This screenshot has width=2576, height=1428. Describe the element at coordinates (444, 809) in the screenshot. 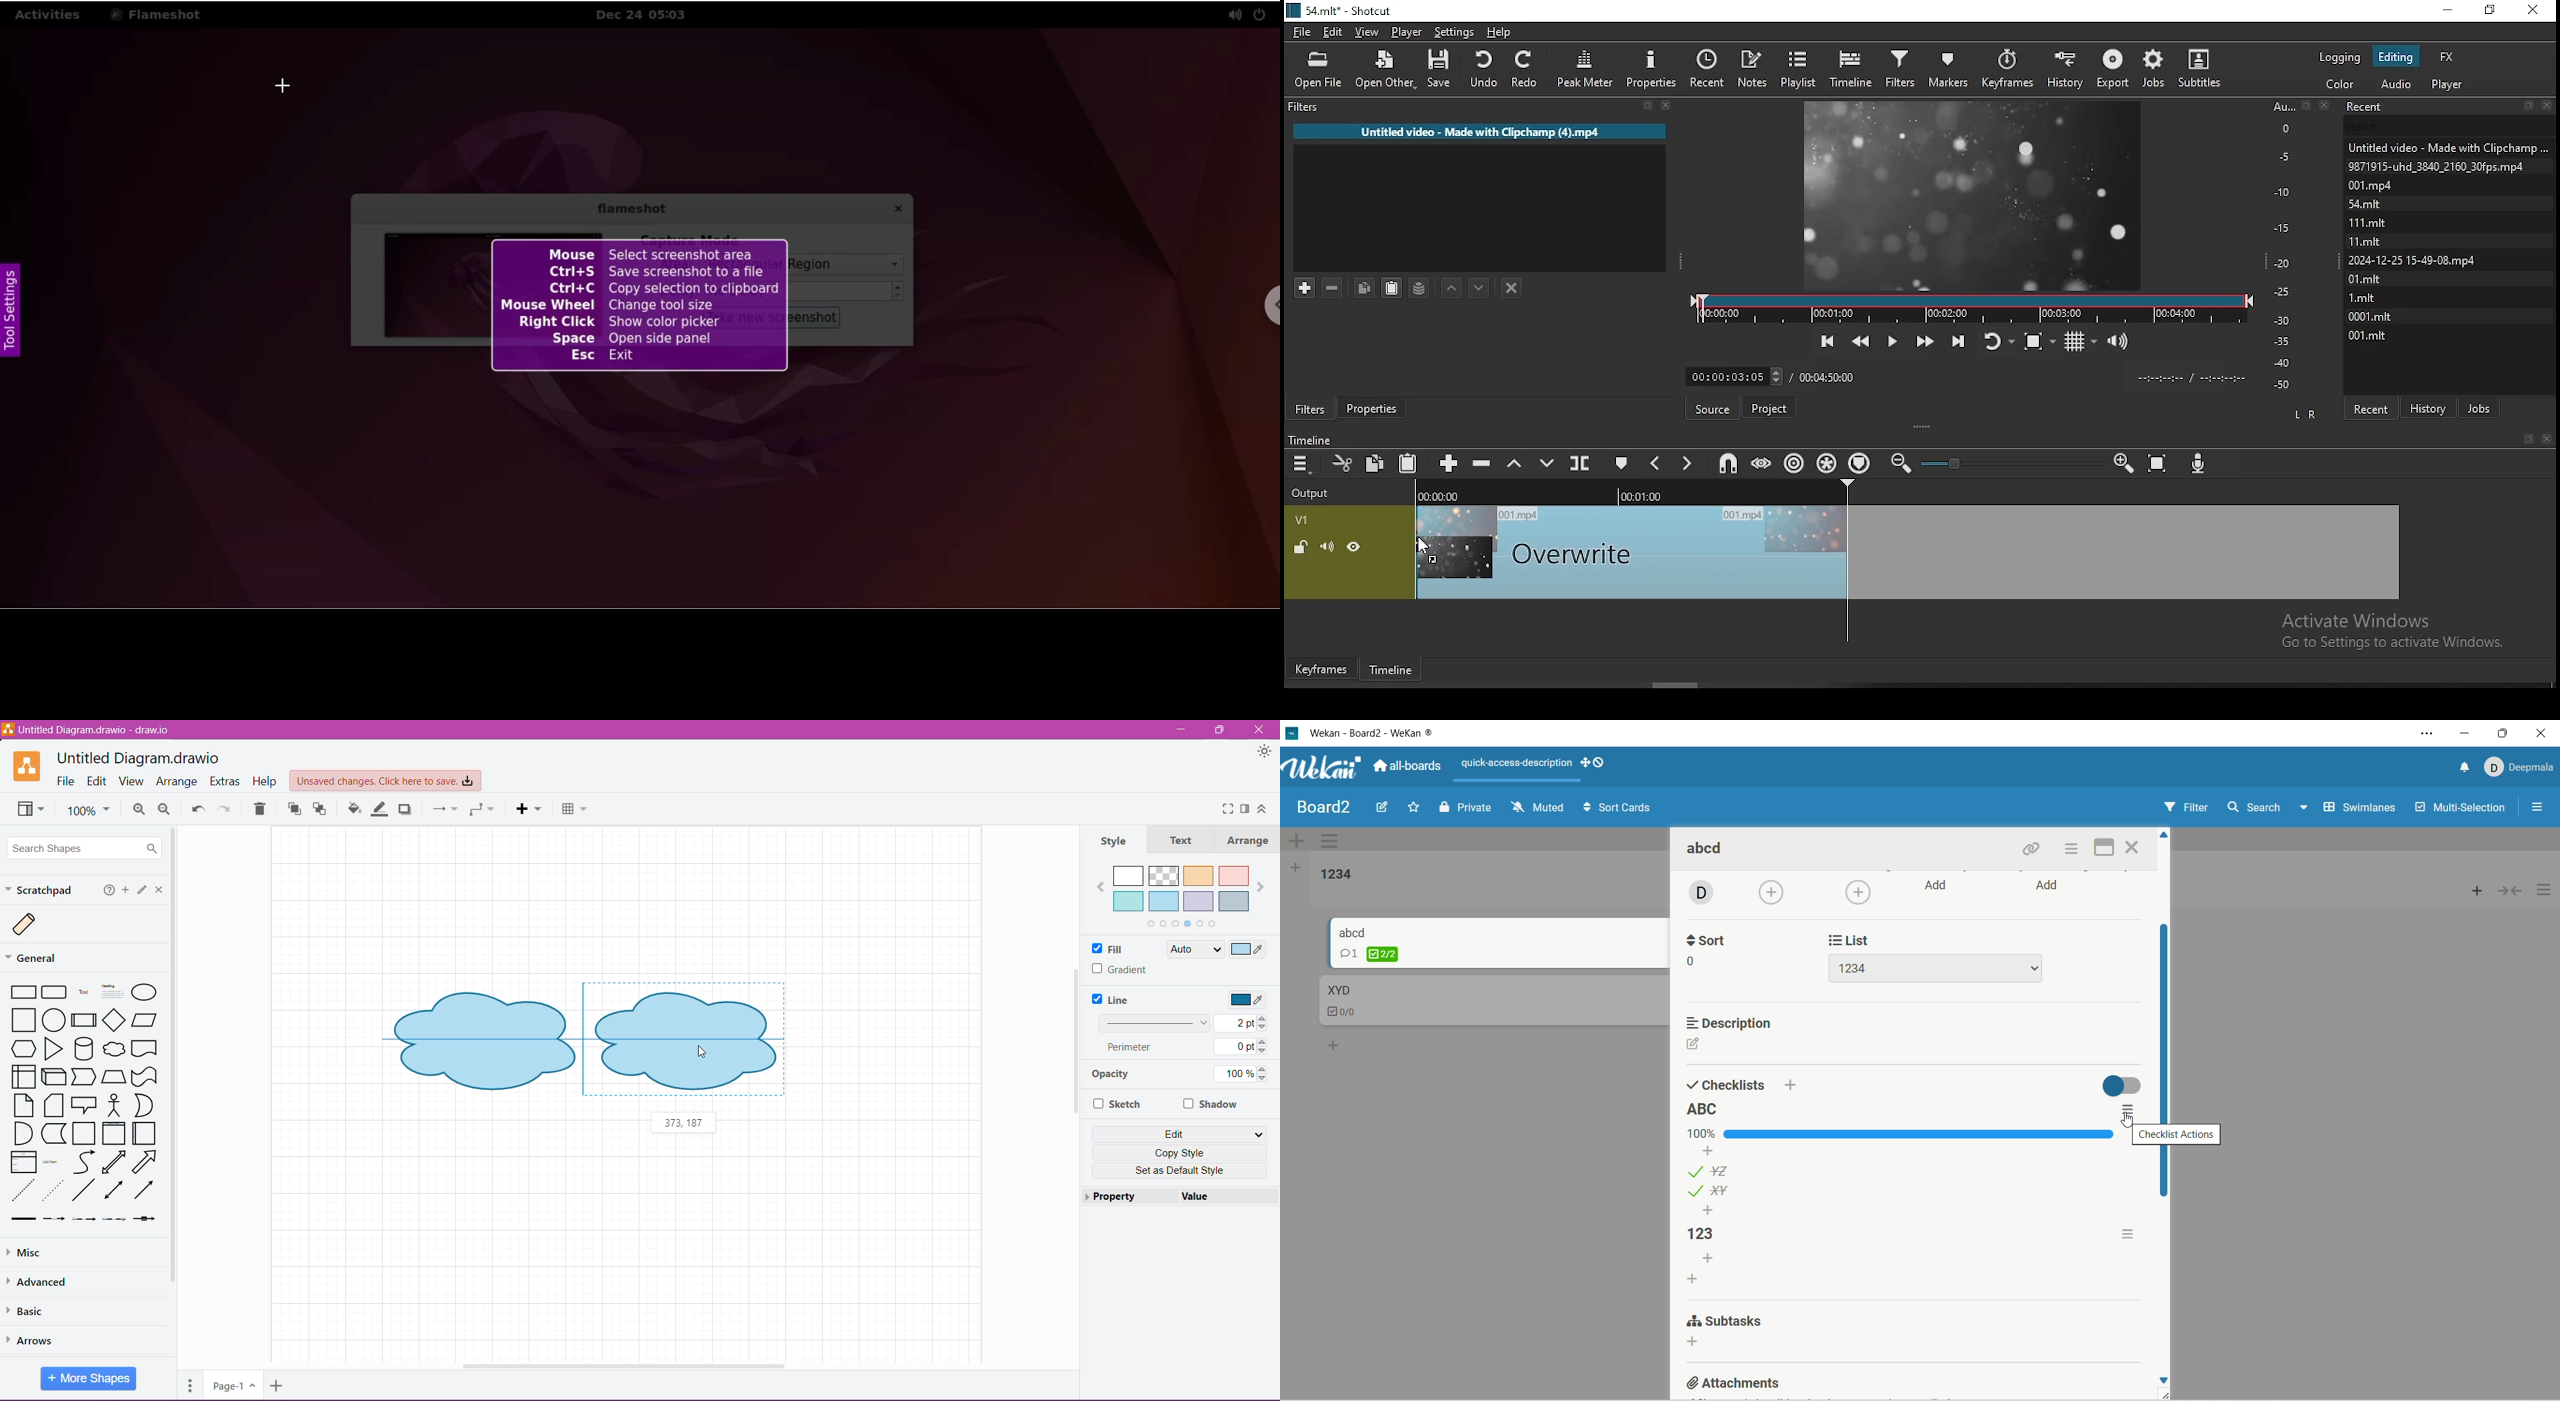

I see `Connection` at that location.